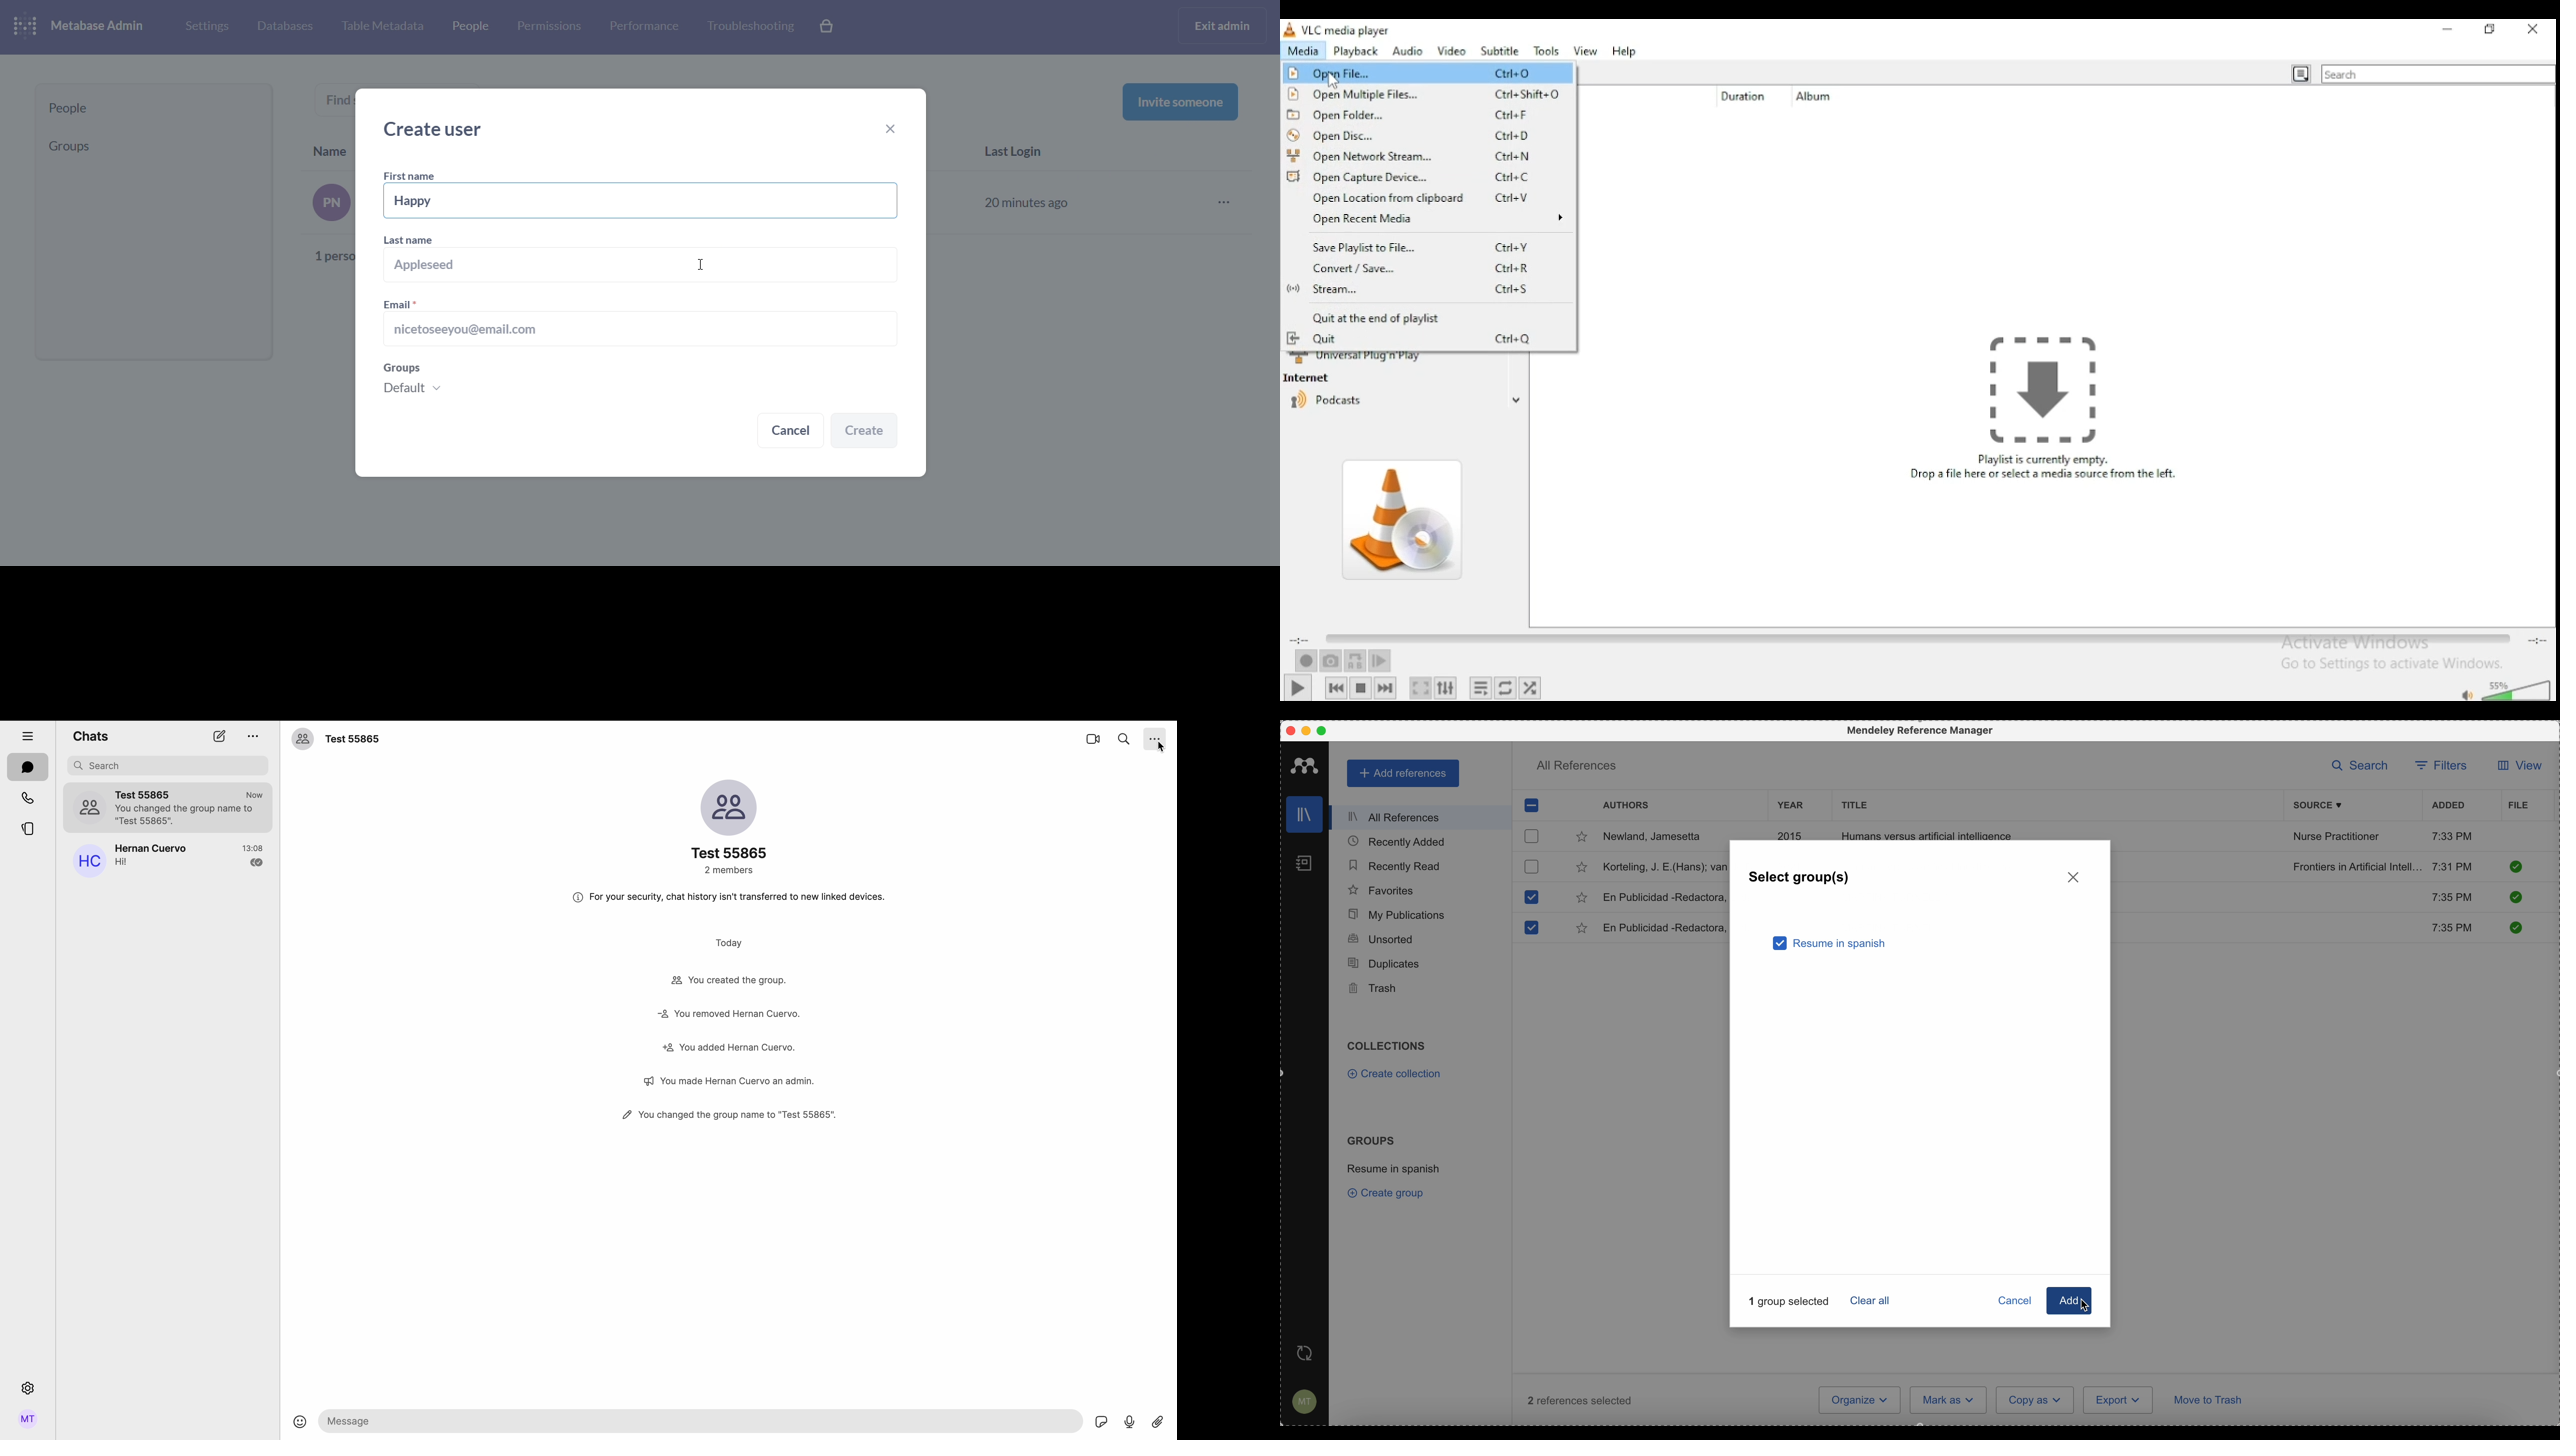 This screenshot has height=1456, width=2576. Describe the element at coordinates (1586, 52) in the screenshot. I see `view` at that location.